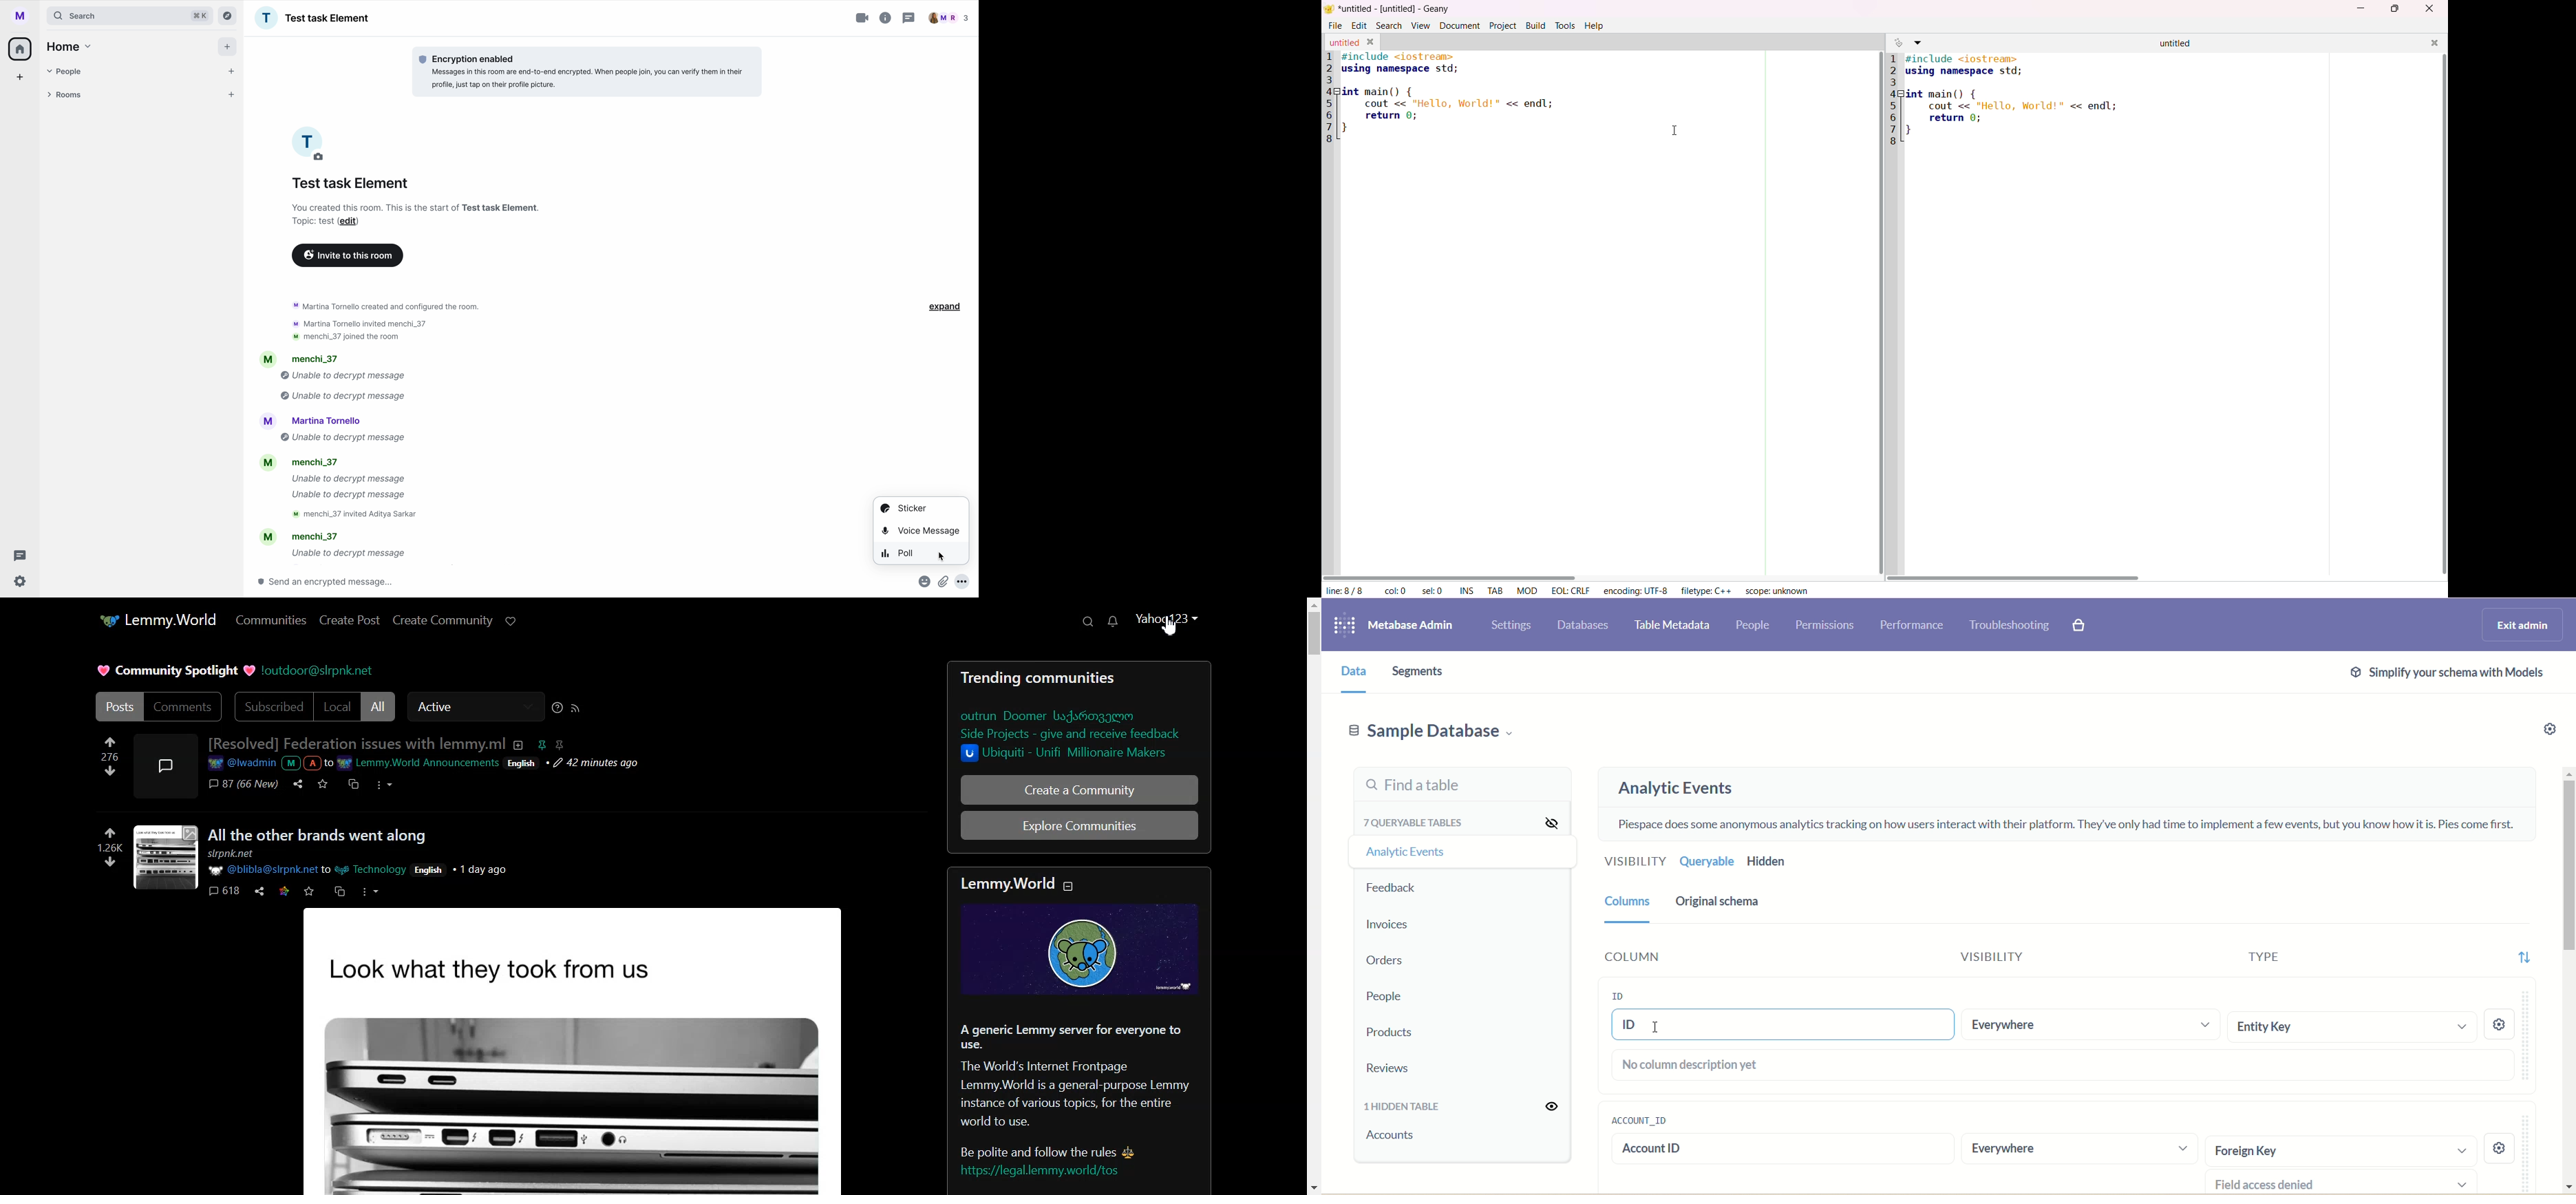 The height and width of the screenshot is (1204, 2576). I want to click on M menchi_37
Unable to decrypt message
Unable to decrypt message
M menchi_37 invited Aditya Sarkar, so click(344, 490).